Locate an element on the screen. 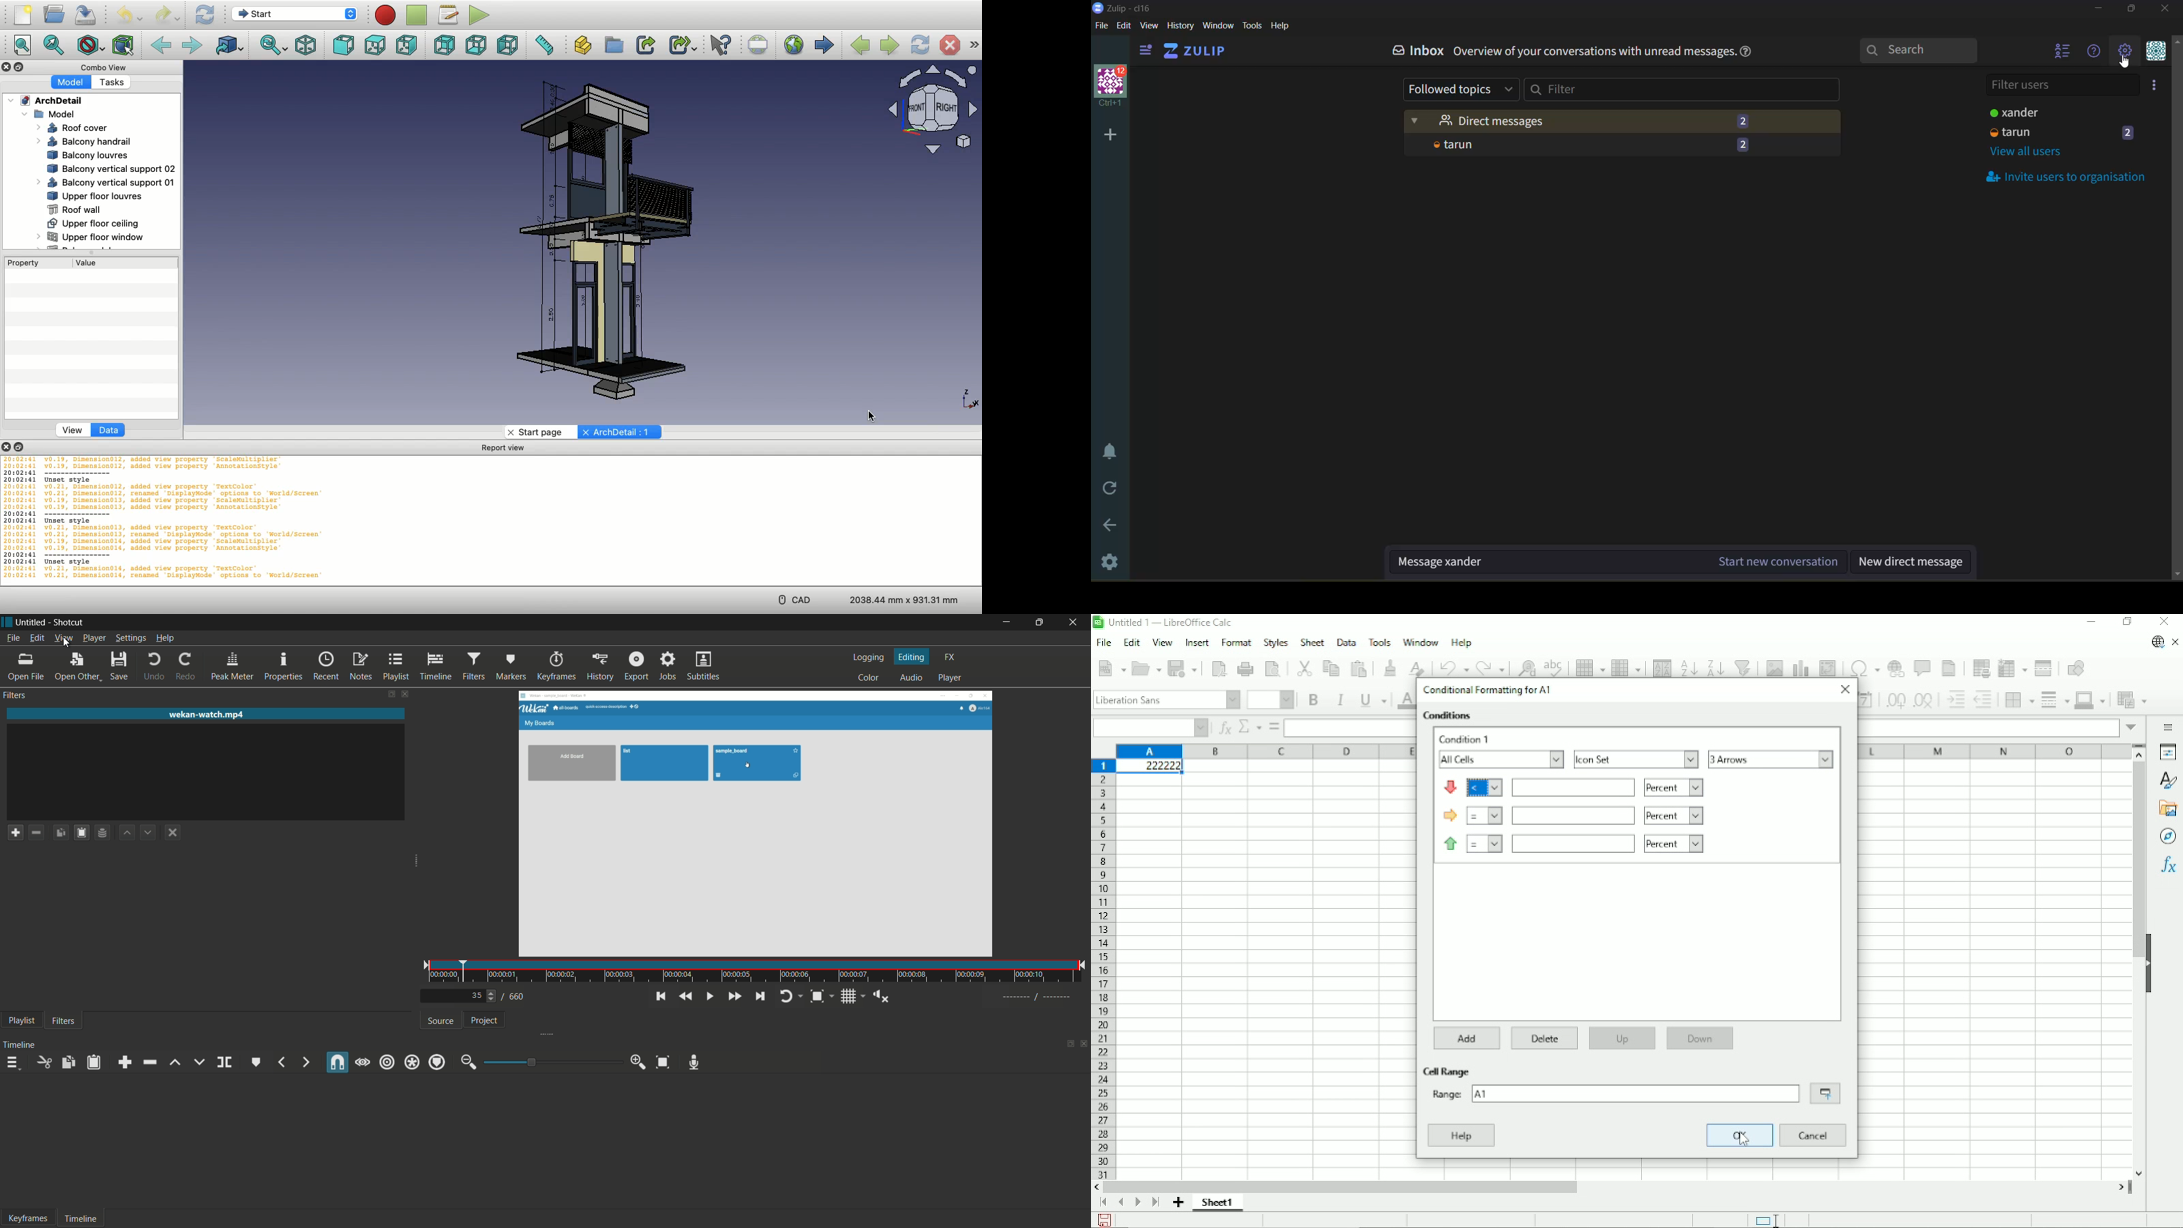 The width and height of the screenshot is (2184, 1232). open file is located at coordinates (24, 667).